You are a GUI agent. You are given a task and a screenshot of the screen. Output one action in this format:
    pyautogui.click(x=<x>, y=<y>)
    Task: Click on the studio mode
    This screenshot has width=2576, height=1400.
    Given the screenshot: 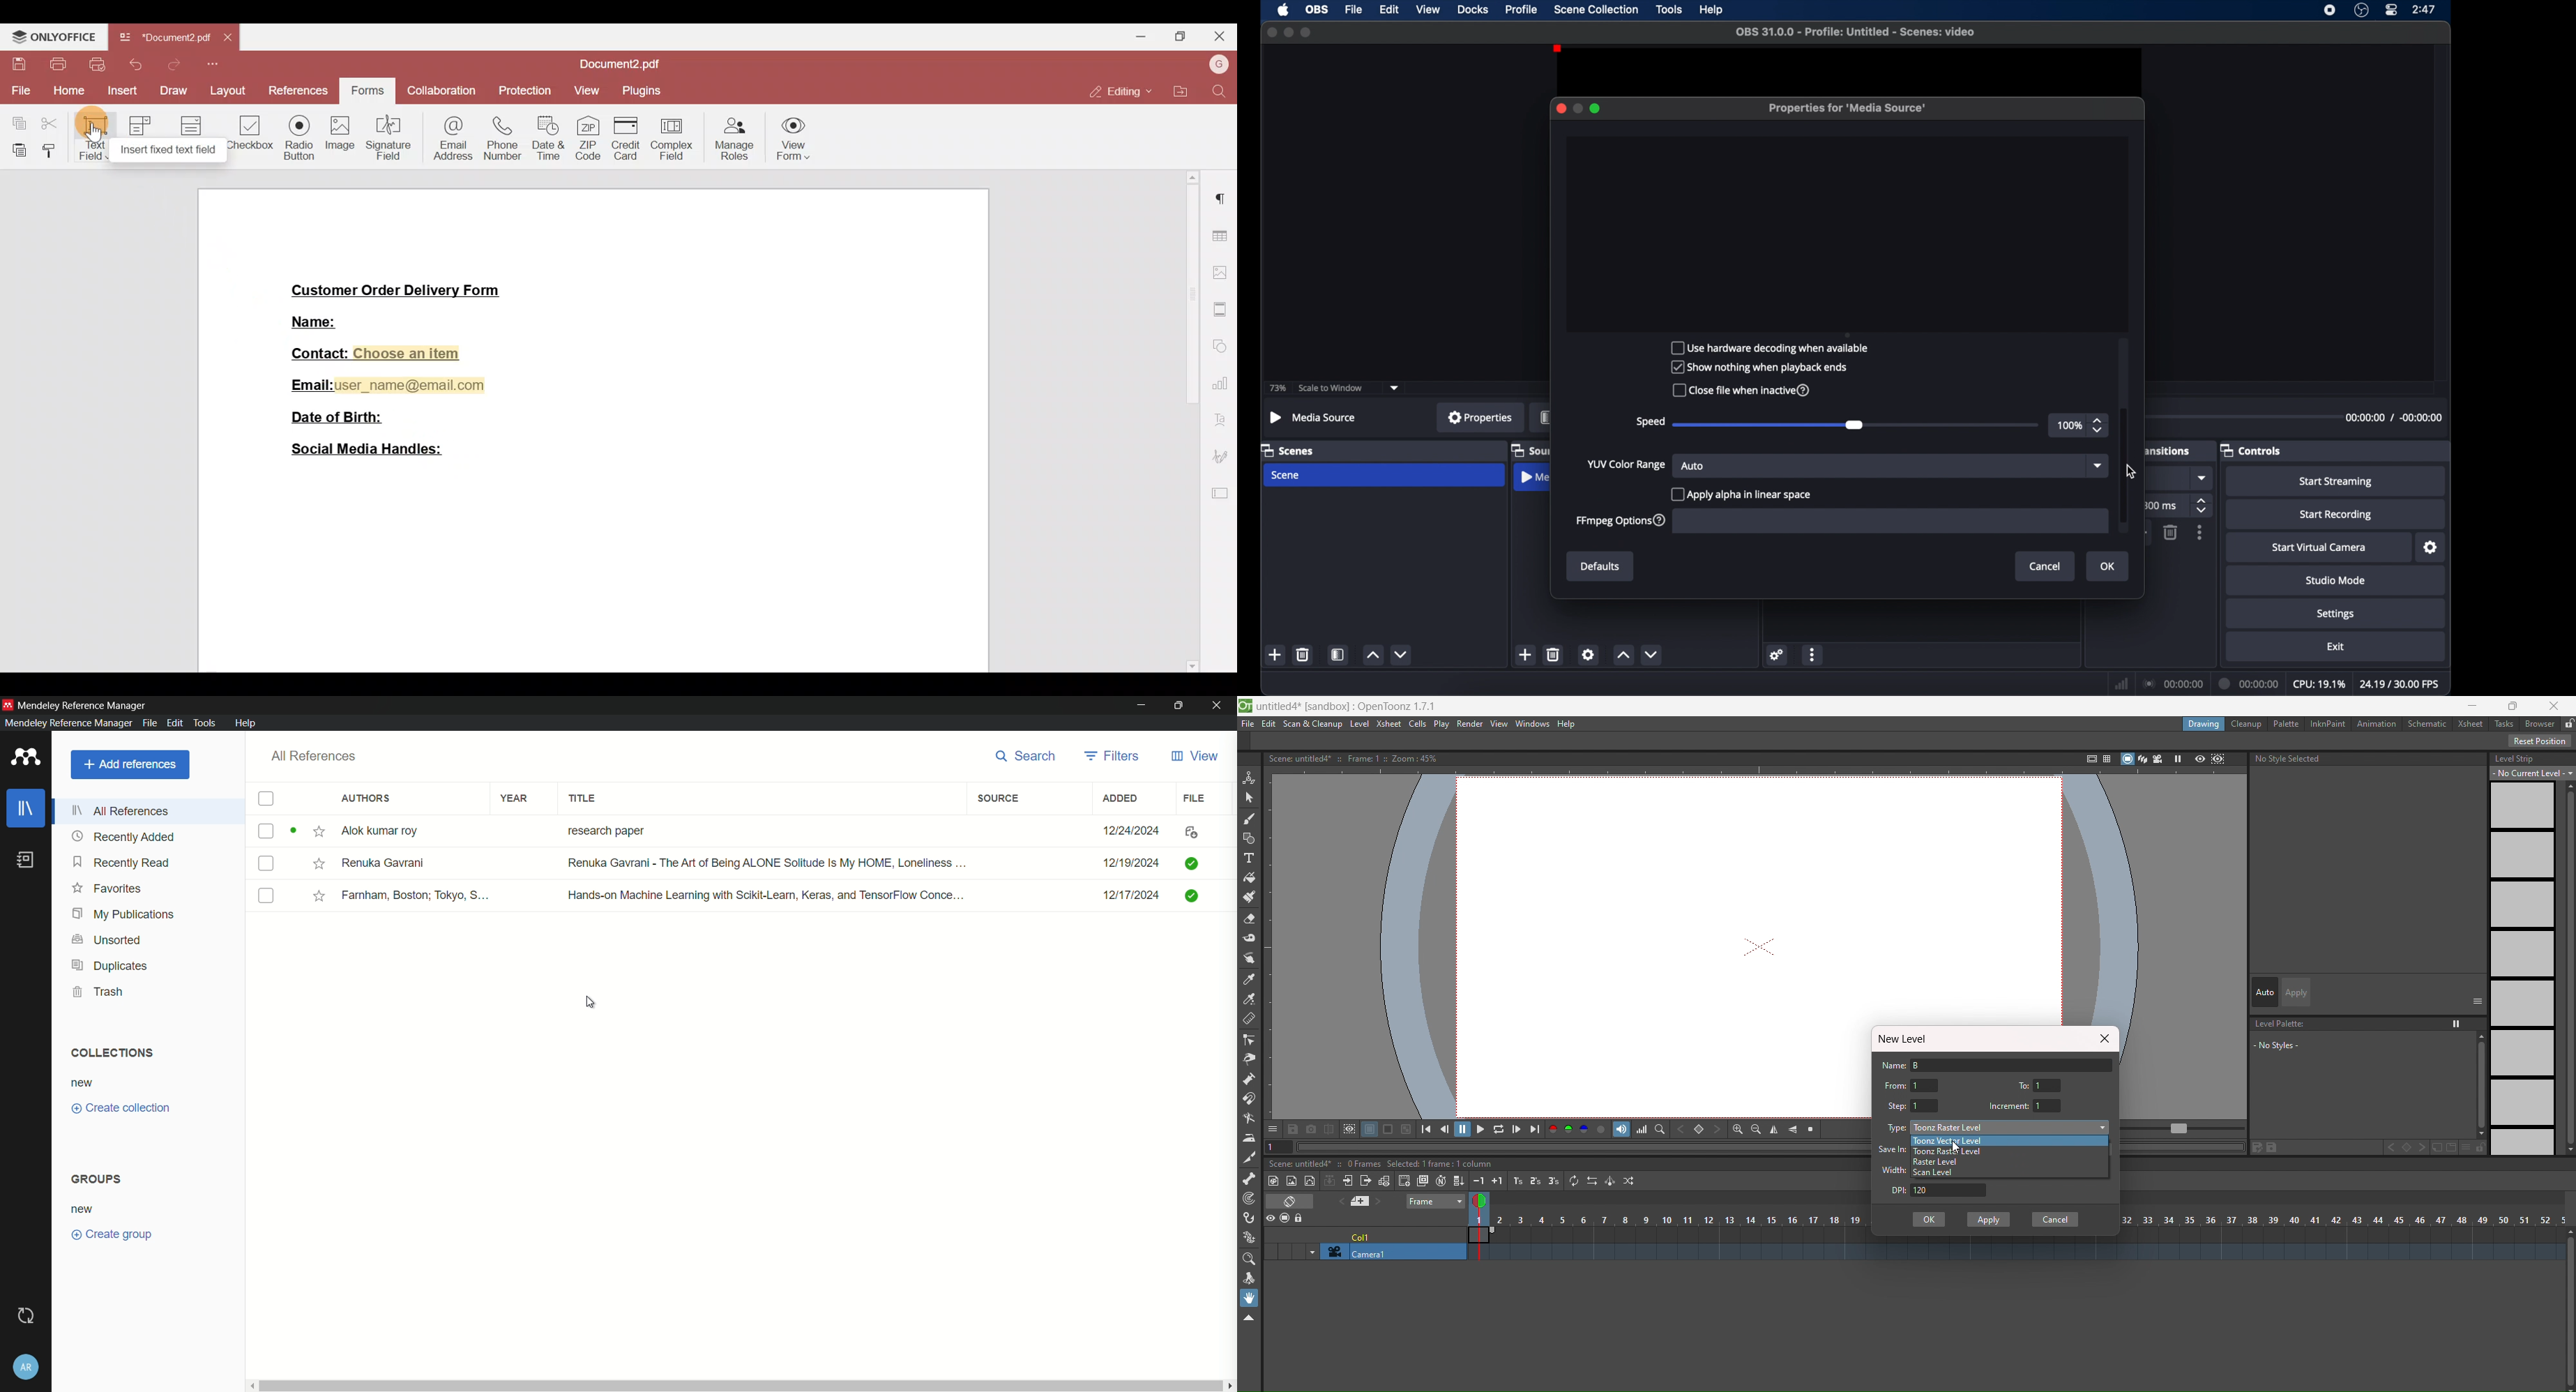 What is the action you would take?
    pyautogui.click(x=2336, y=581)
    